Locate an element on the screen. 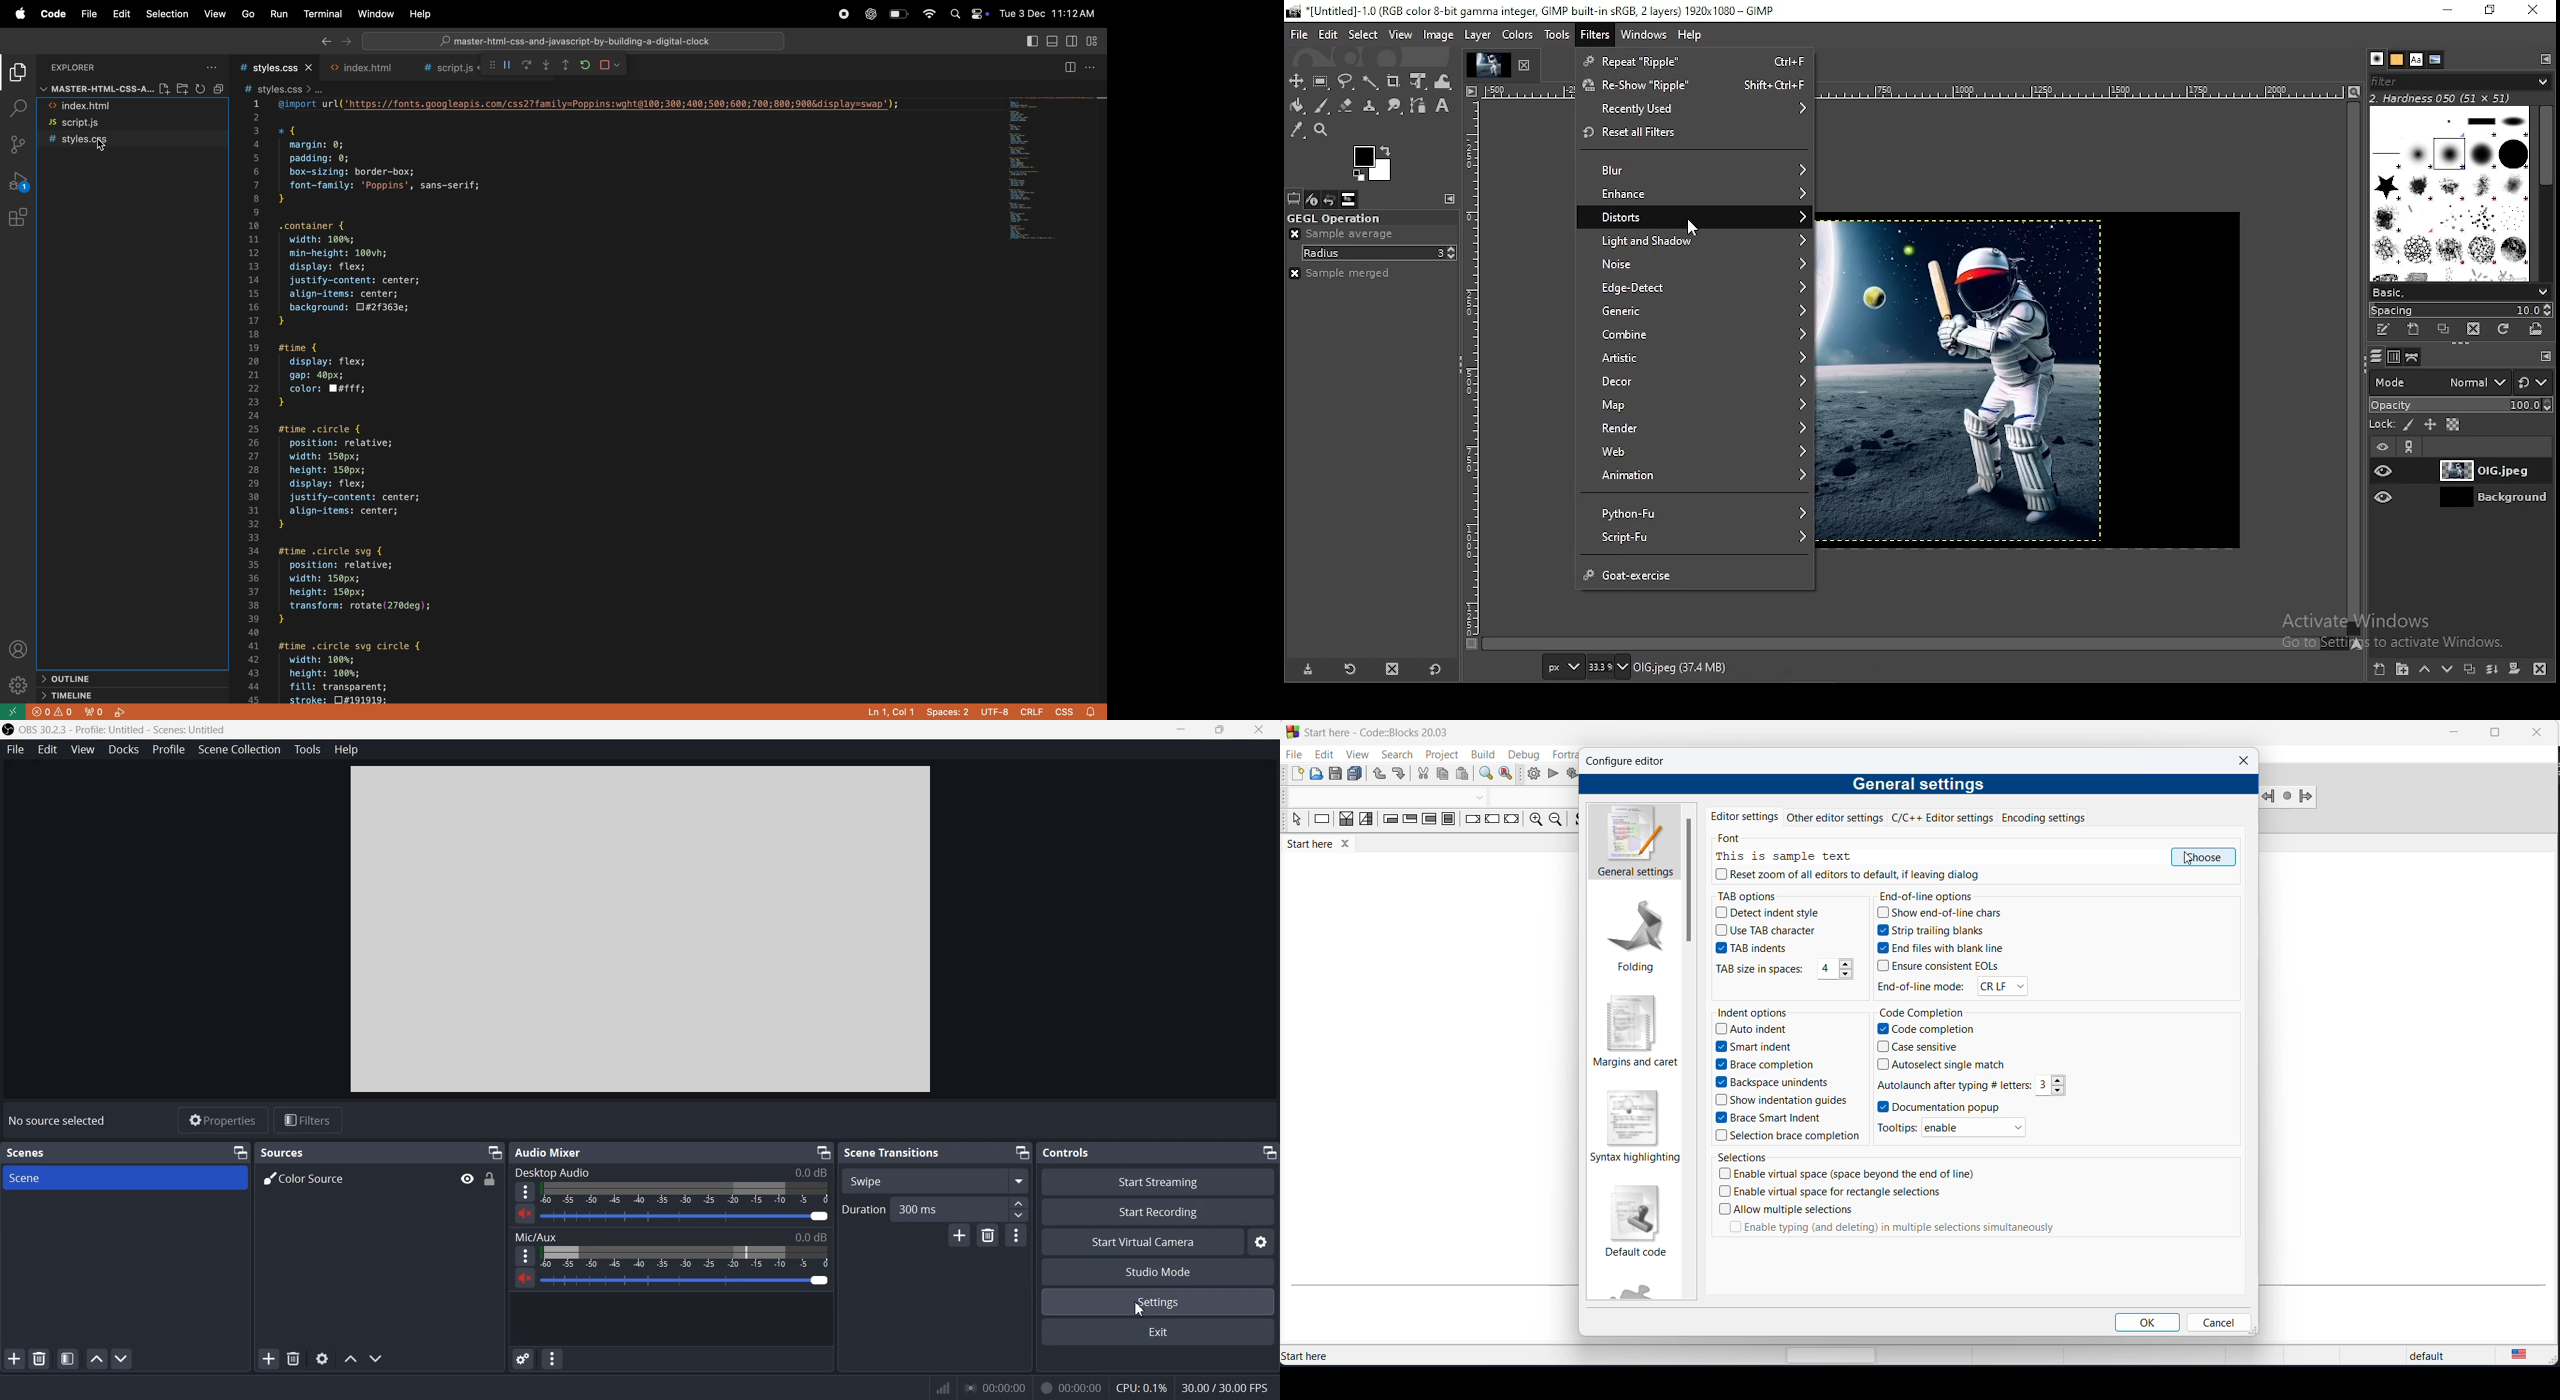 The height and width of the screenshot is (1400, 2576). close is located at coordinates (1529, 63).